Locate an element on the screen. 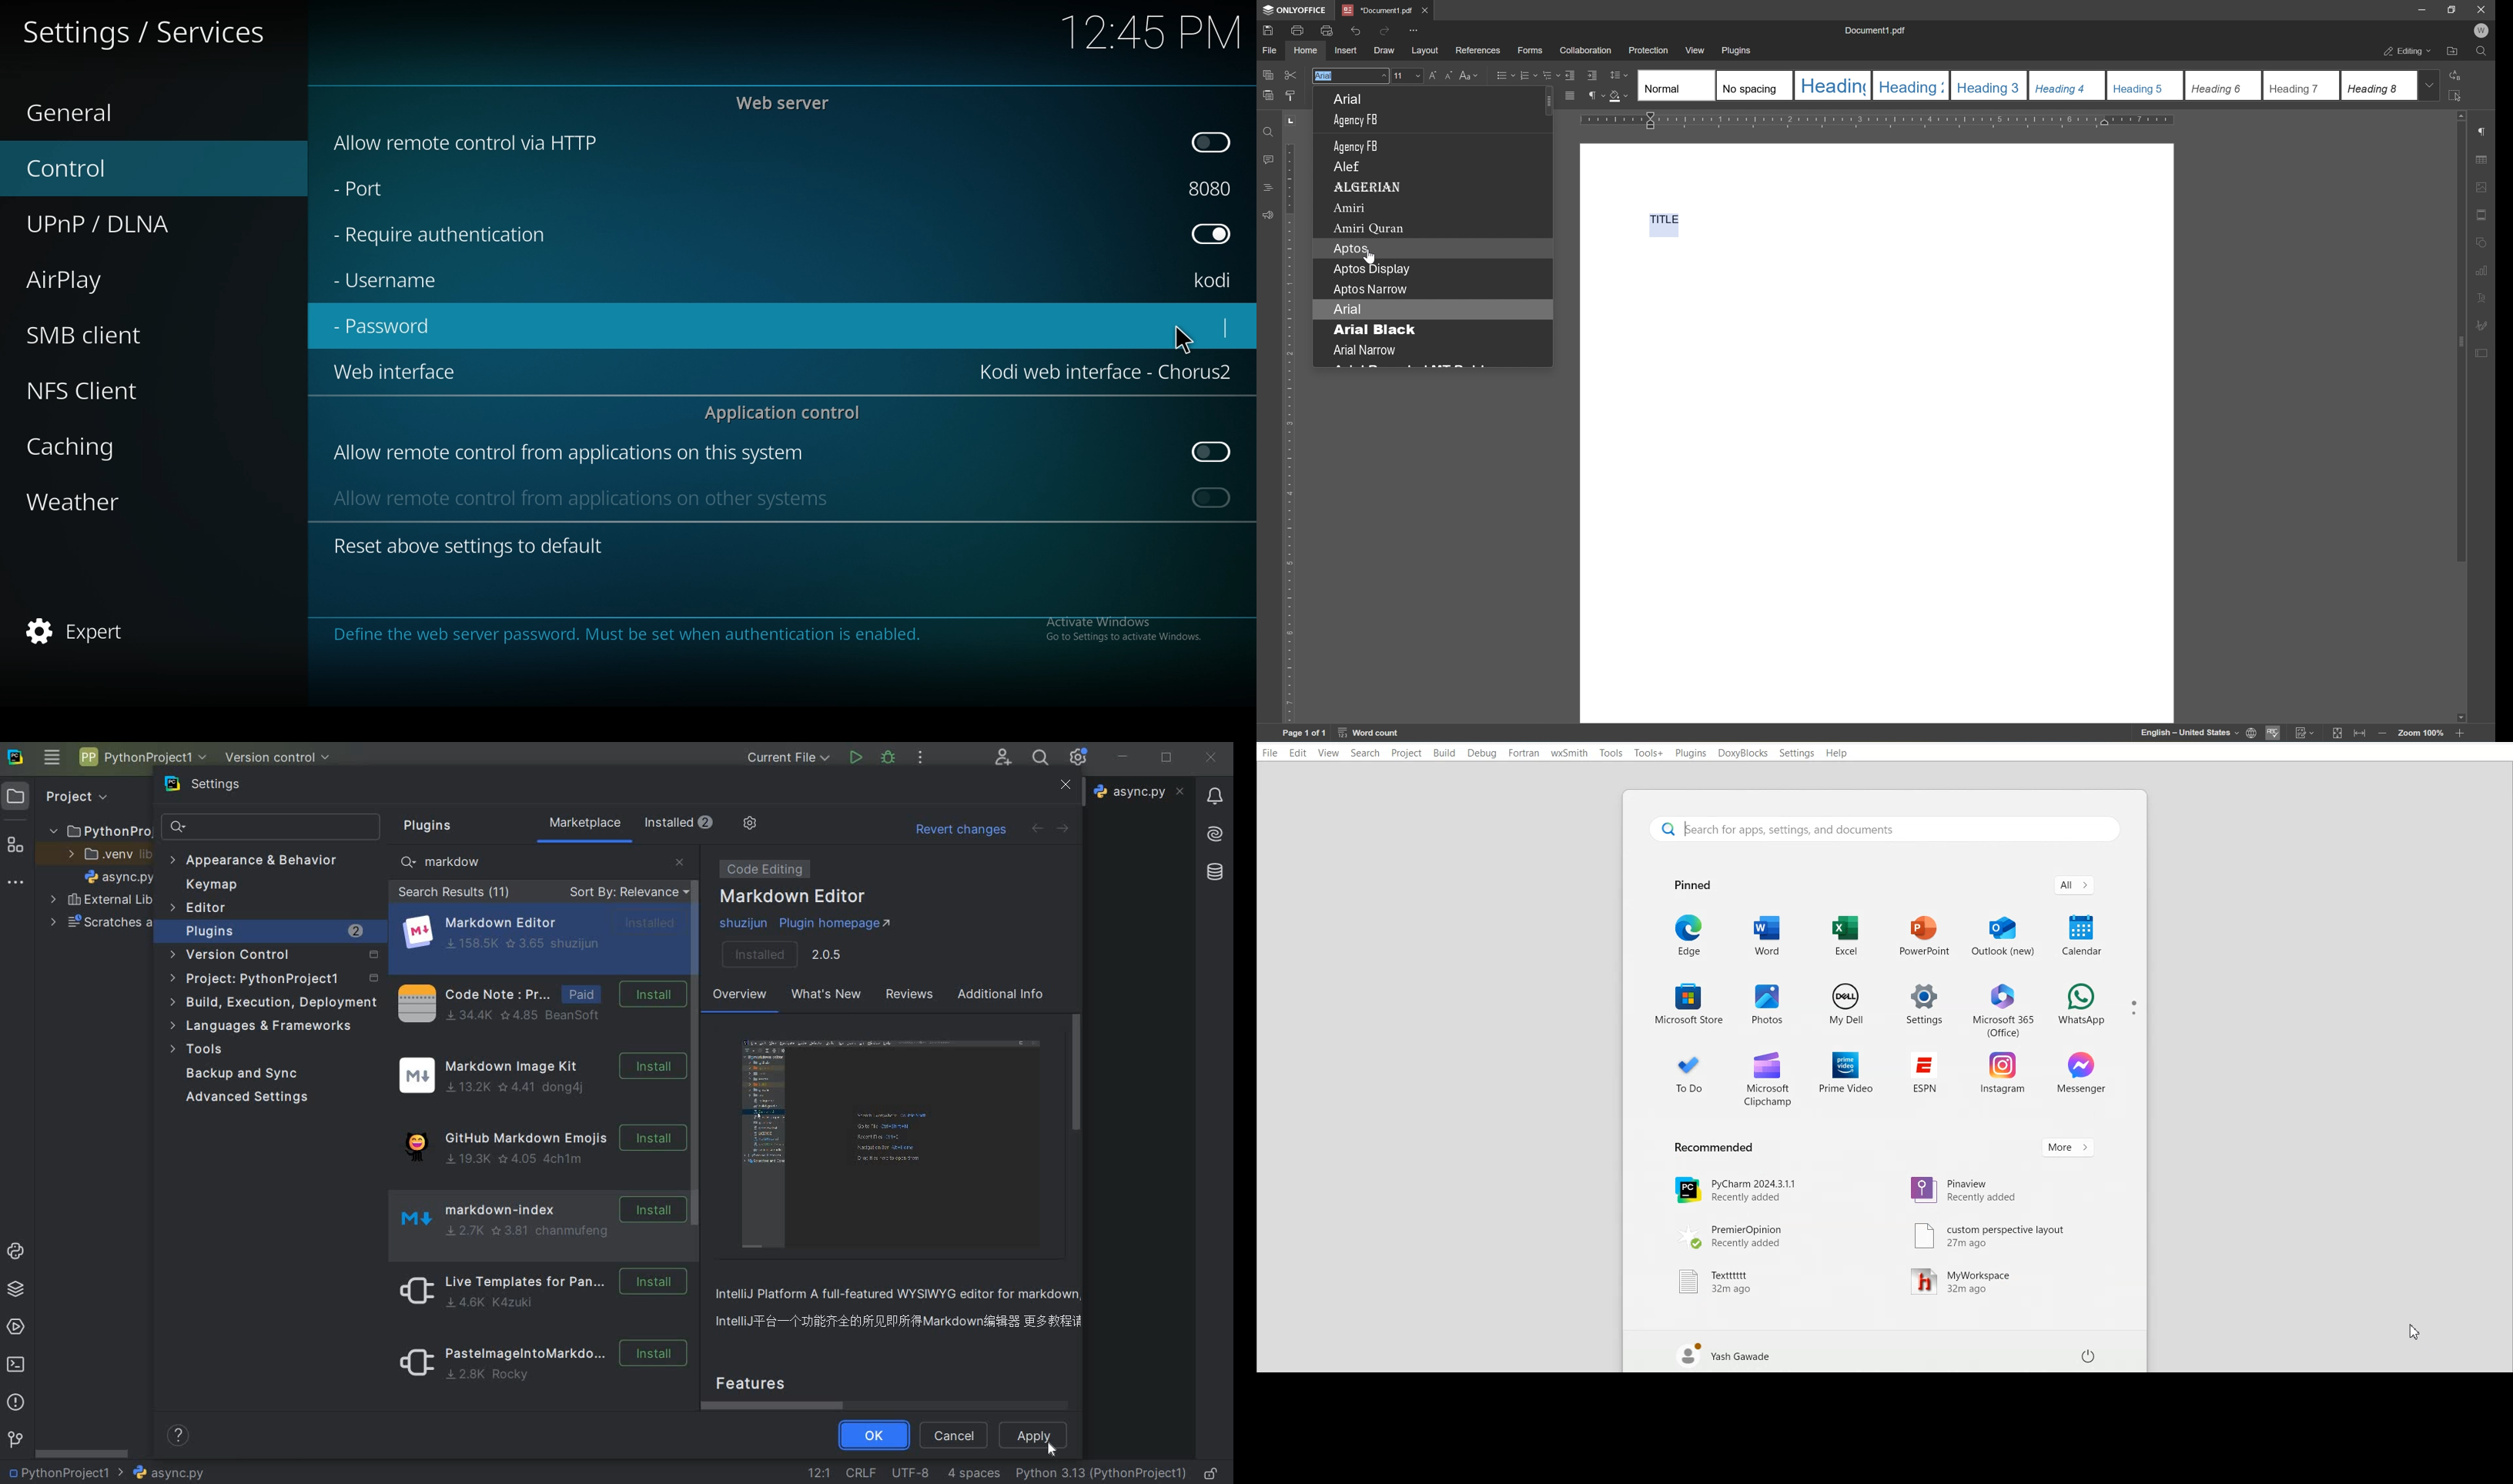 Image resolution: width=2520 pixels, height=1484 pixels. File is located at coordinates (1270, 752).